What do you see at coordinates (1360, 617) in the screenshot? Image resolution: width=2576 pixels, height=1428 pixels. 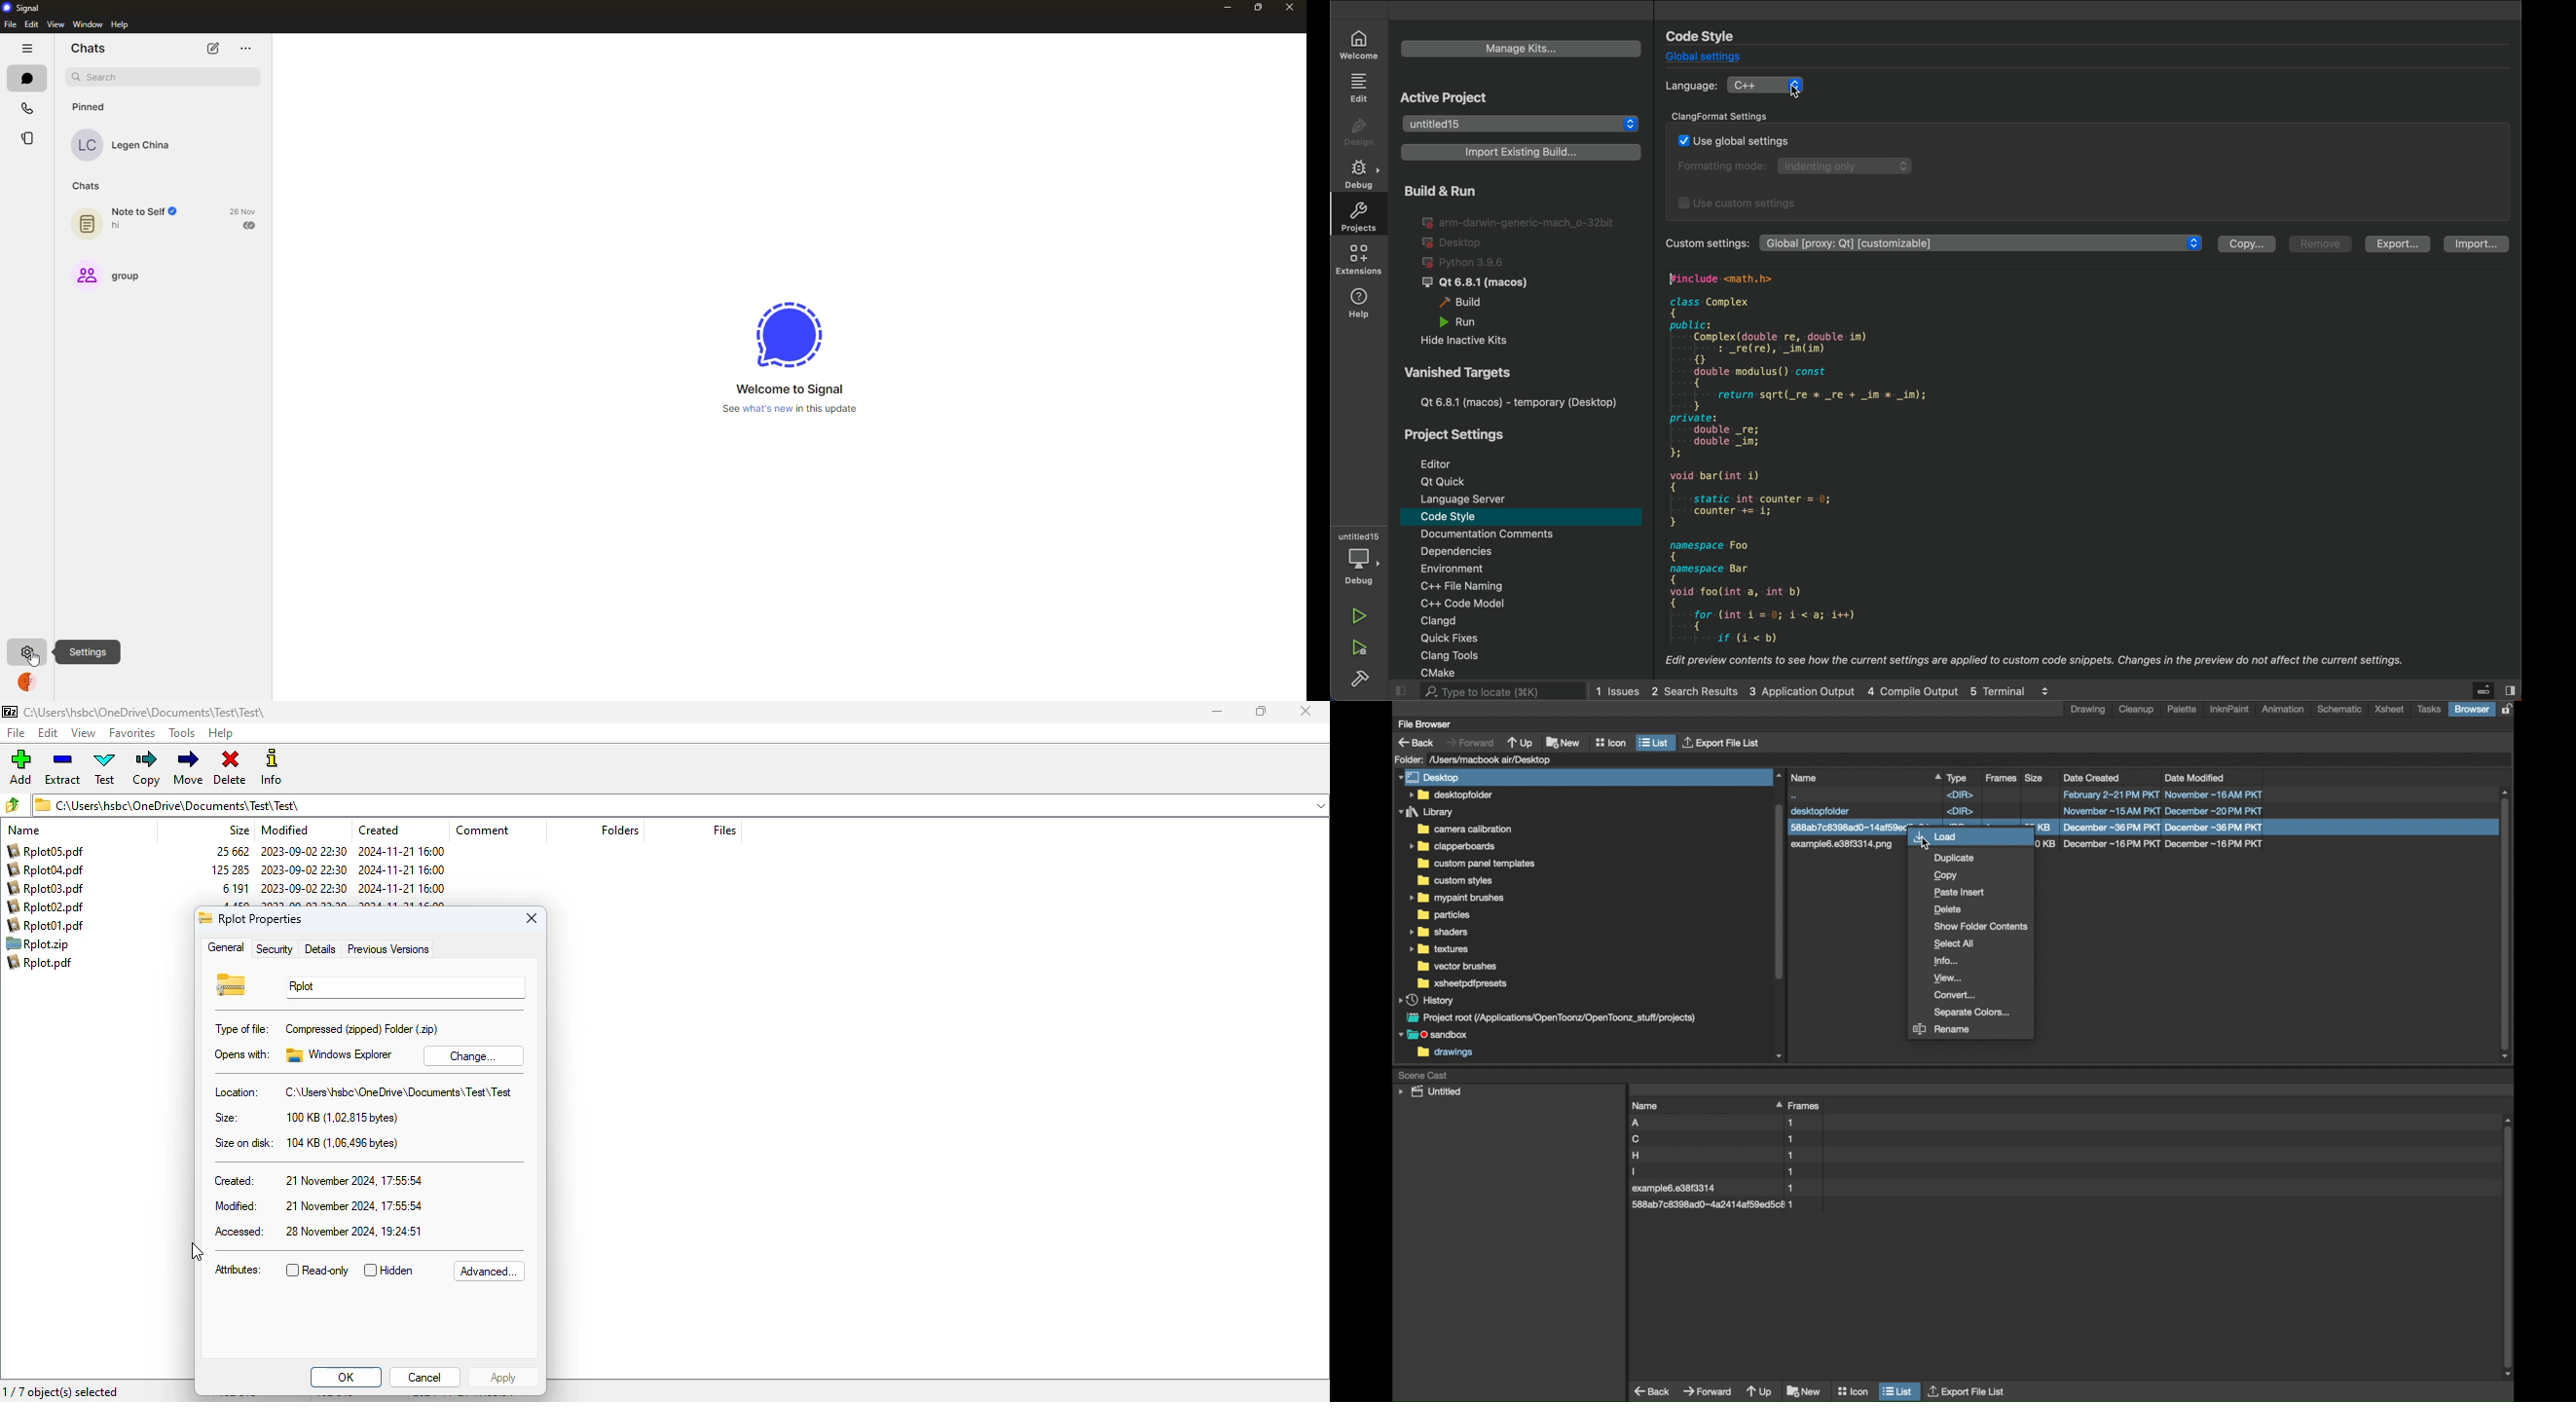 I see `run` at bounding box center [1360, 617].